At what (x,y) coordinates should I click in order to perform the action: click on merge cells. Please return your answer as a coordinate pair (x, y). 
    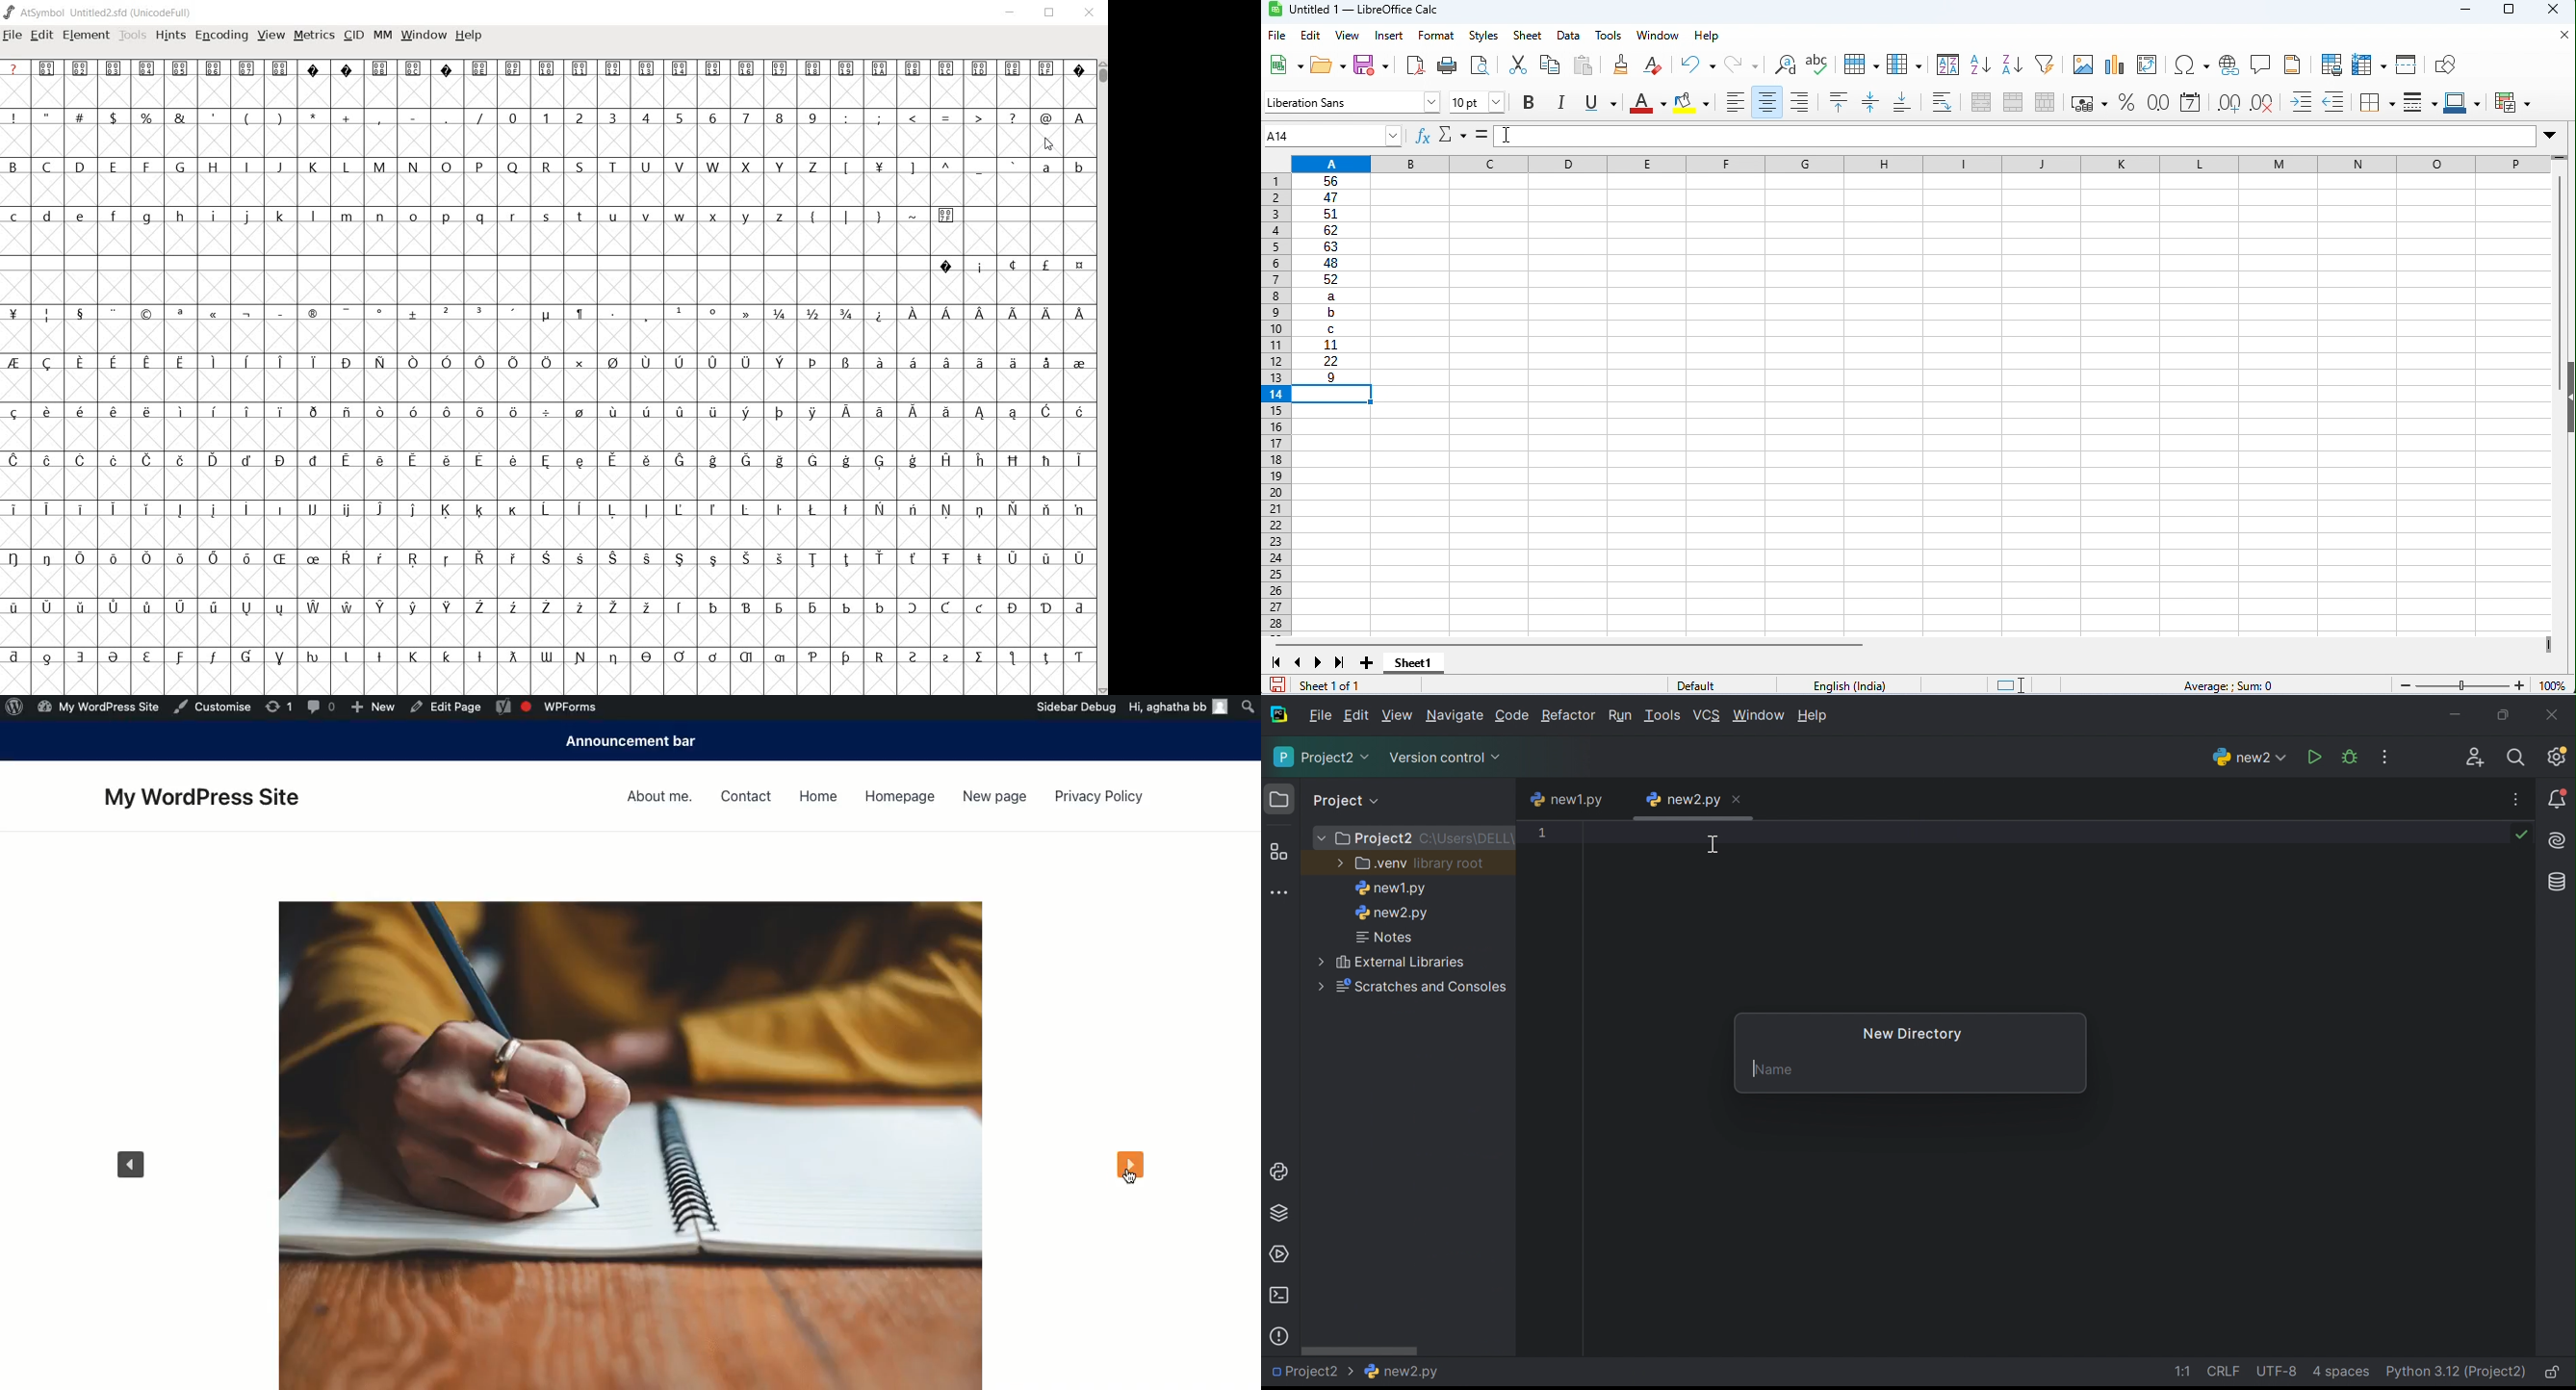
    Looking at the image, I should click on (2012, 100).